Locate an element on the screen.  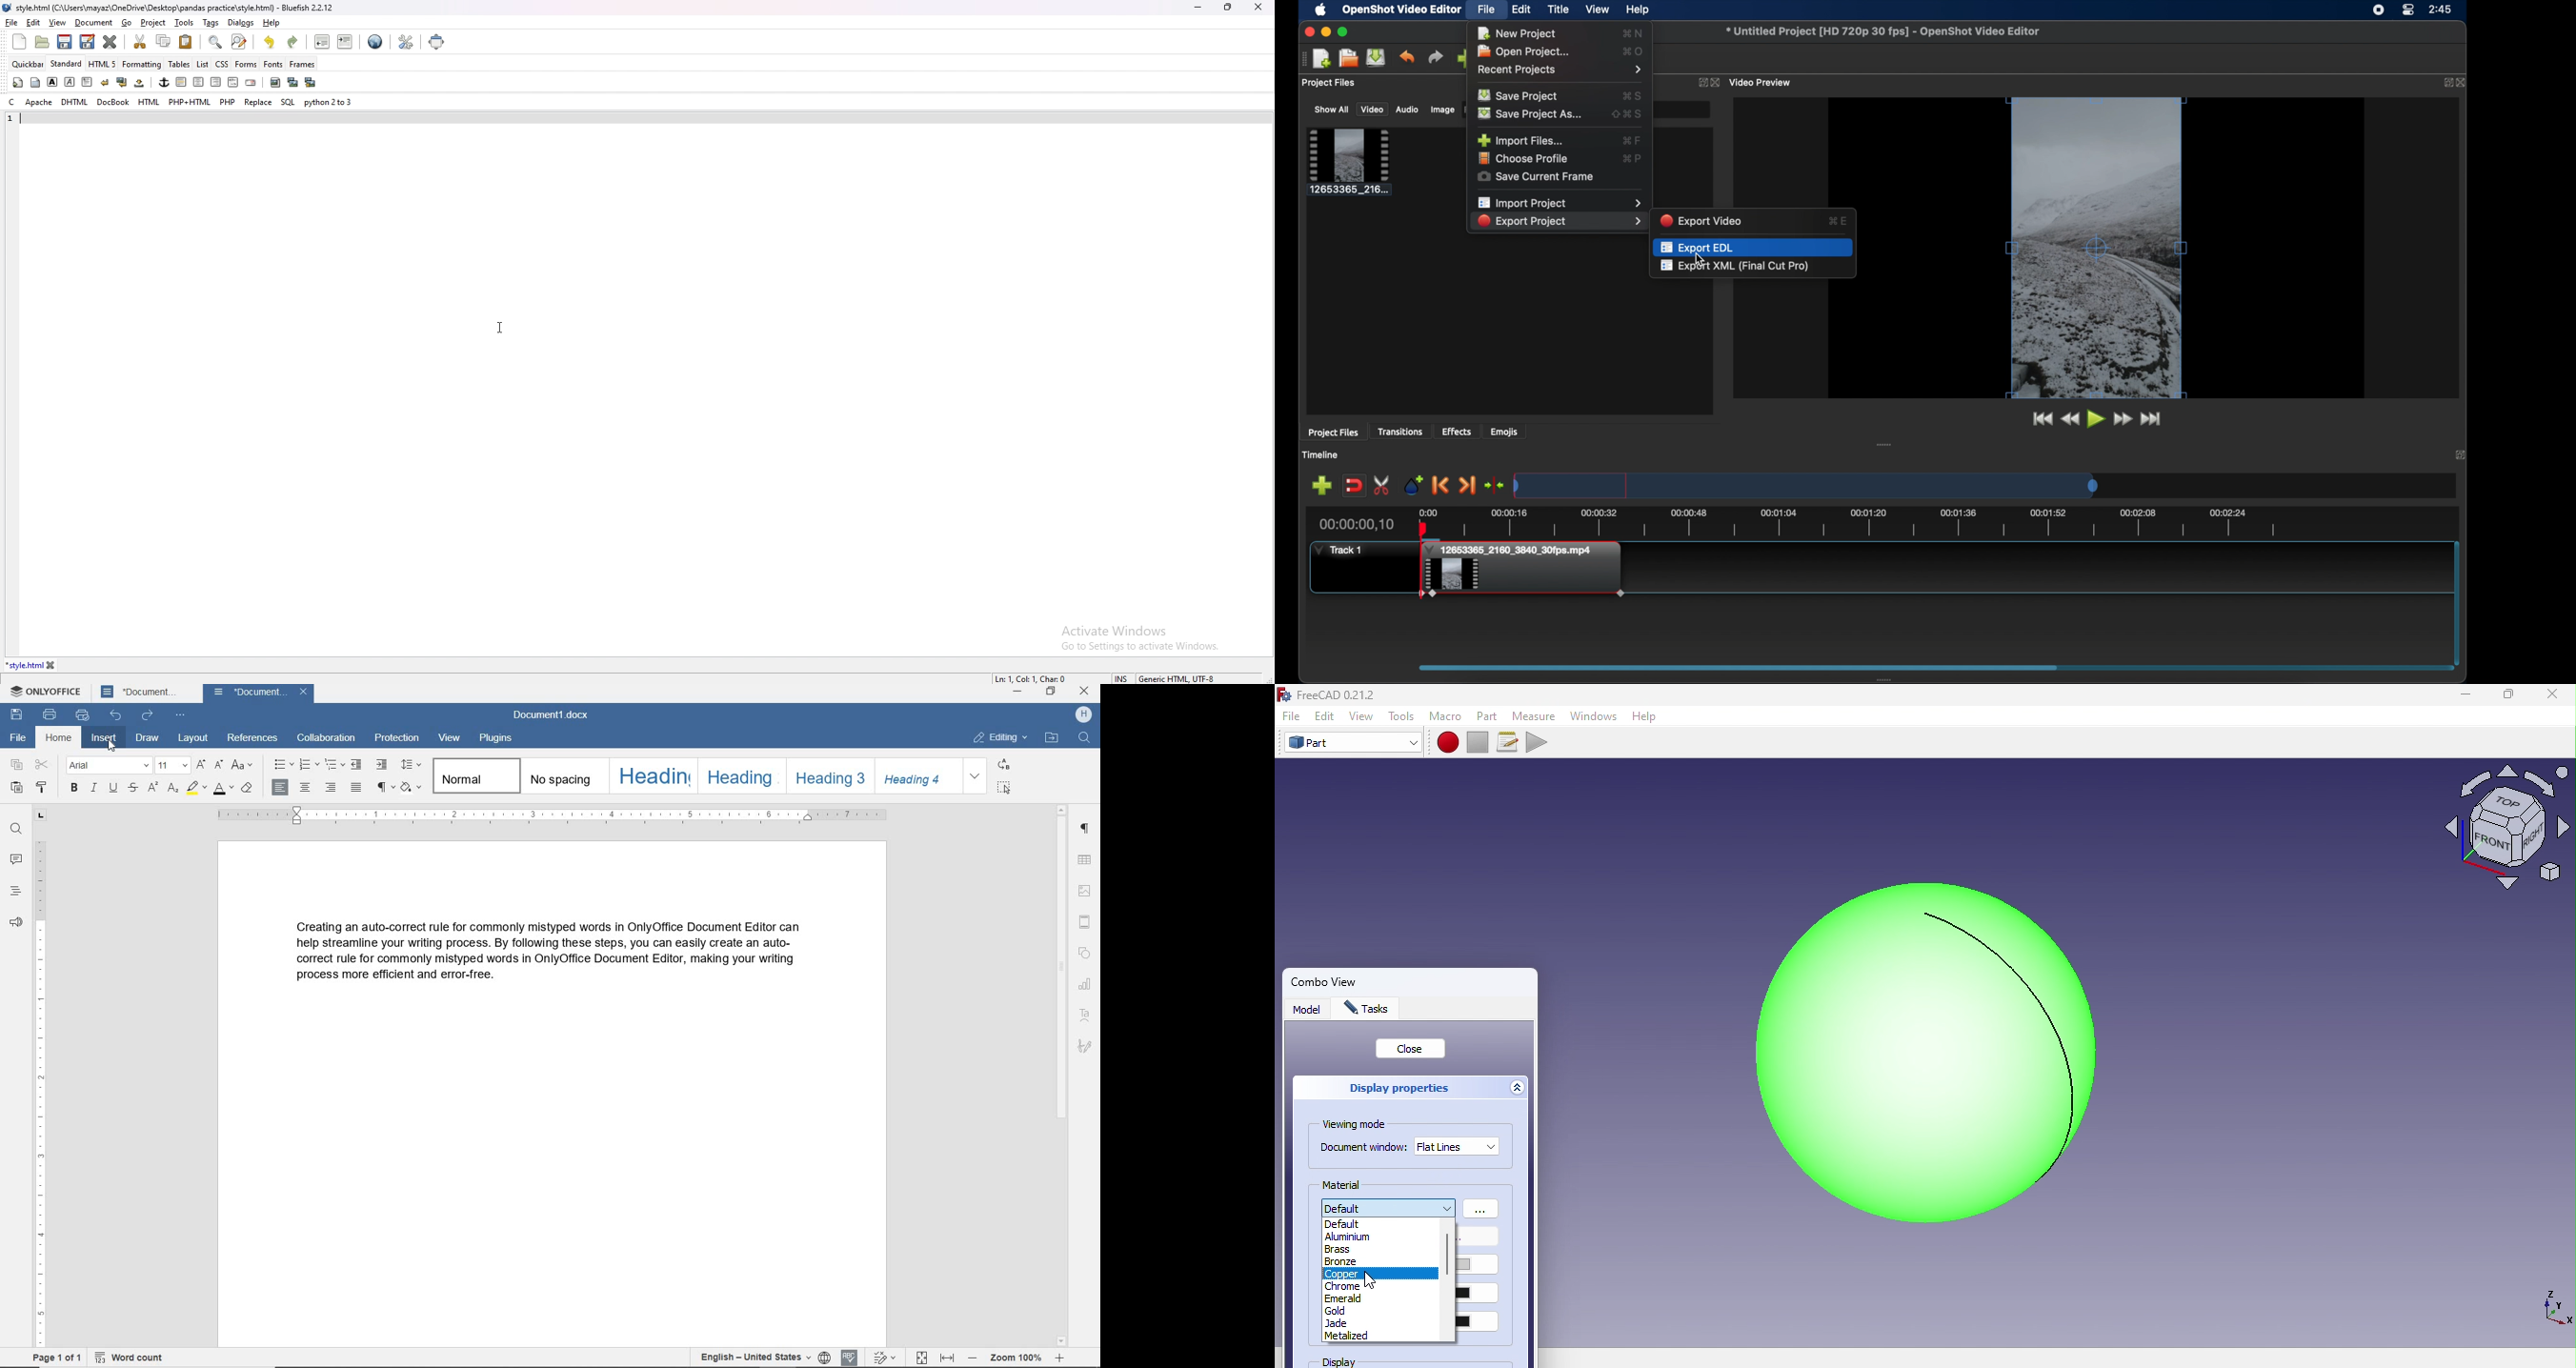
Fit to page is located at coordinates (922, 1355).